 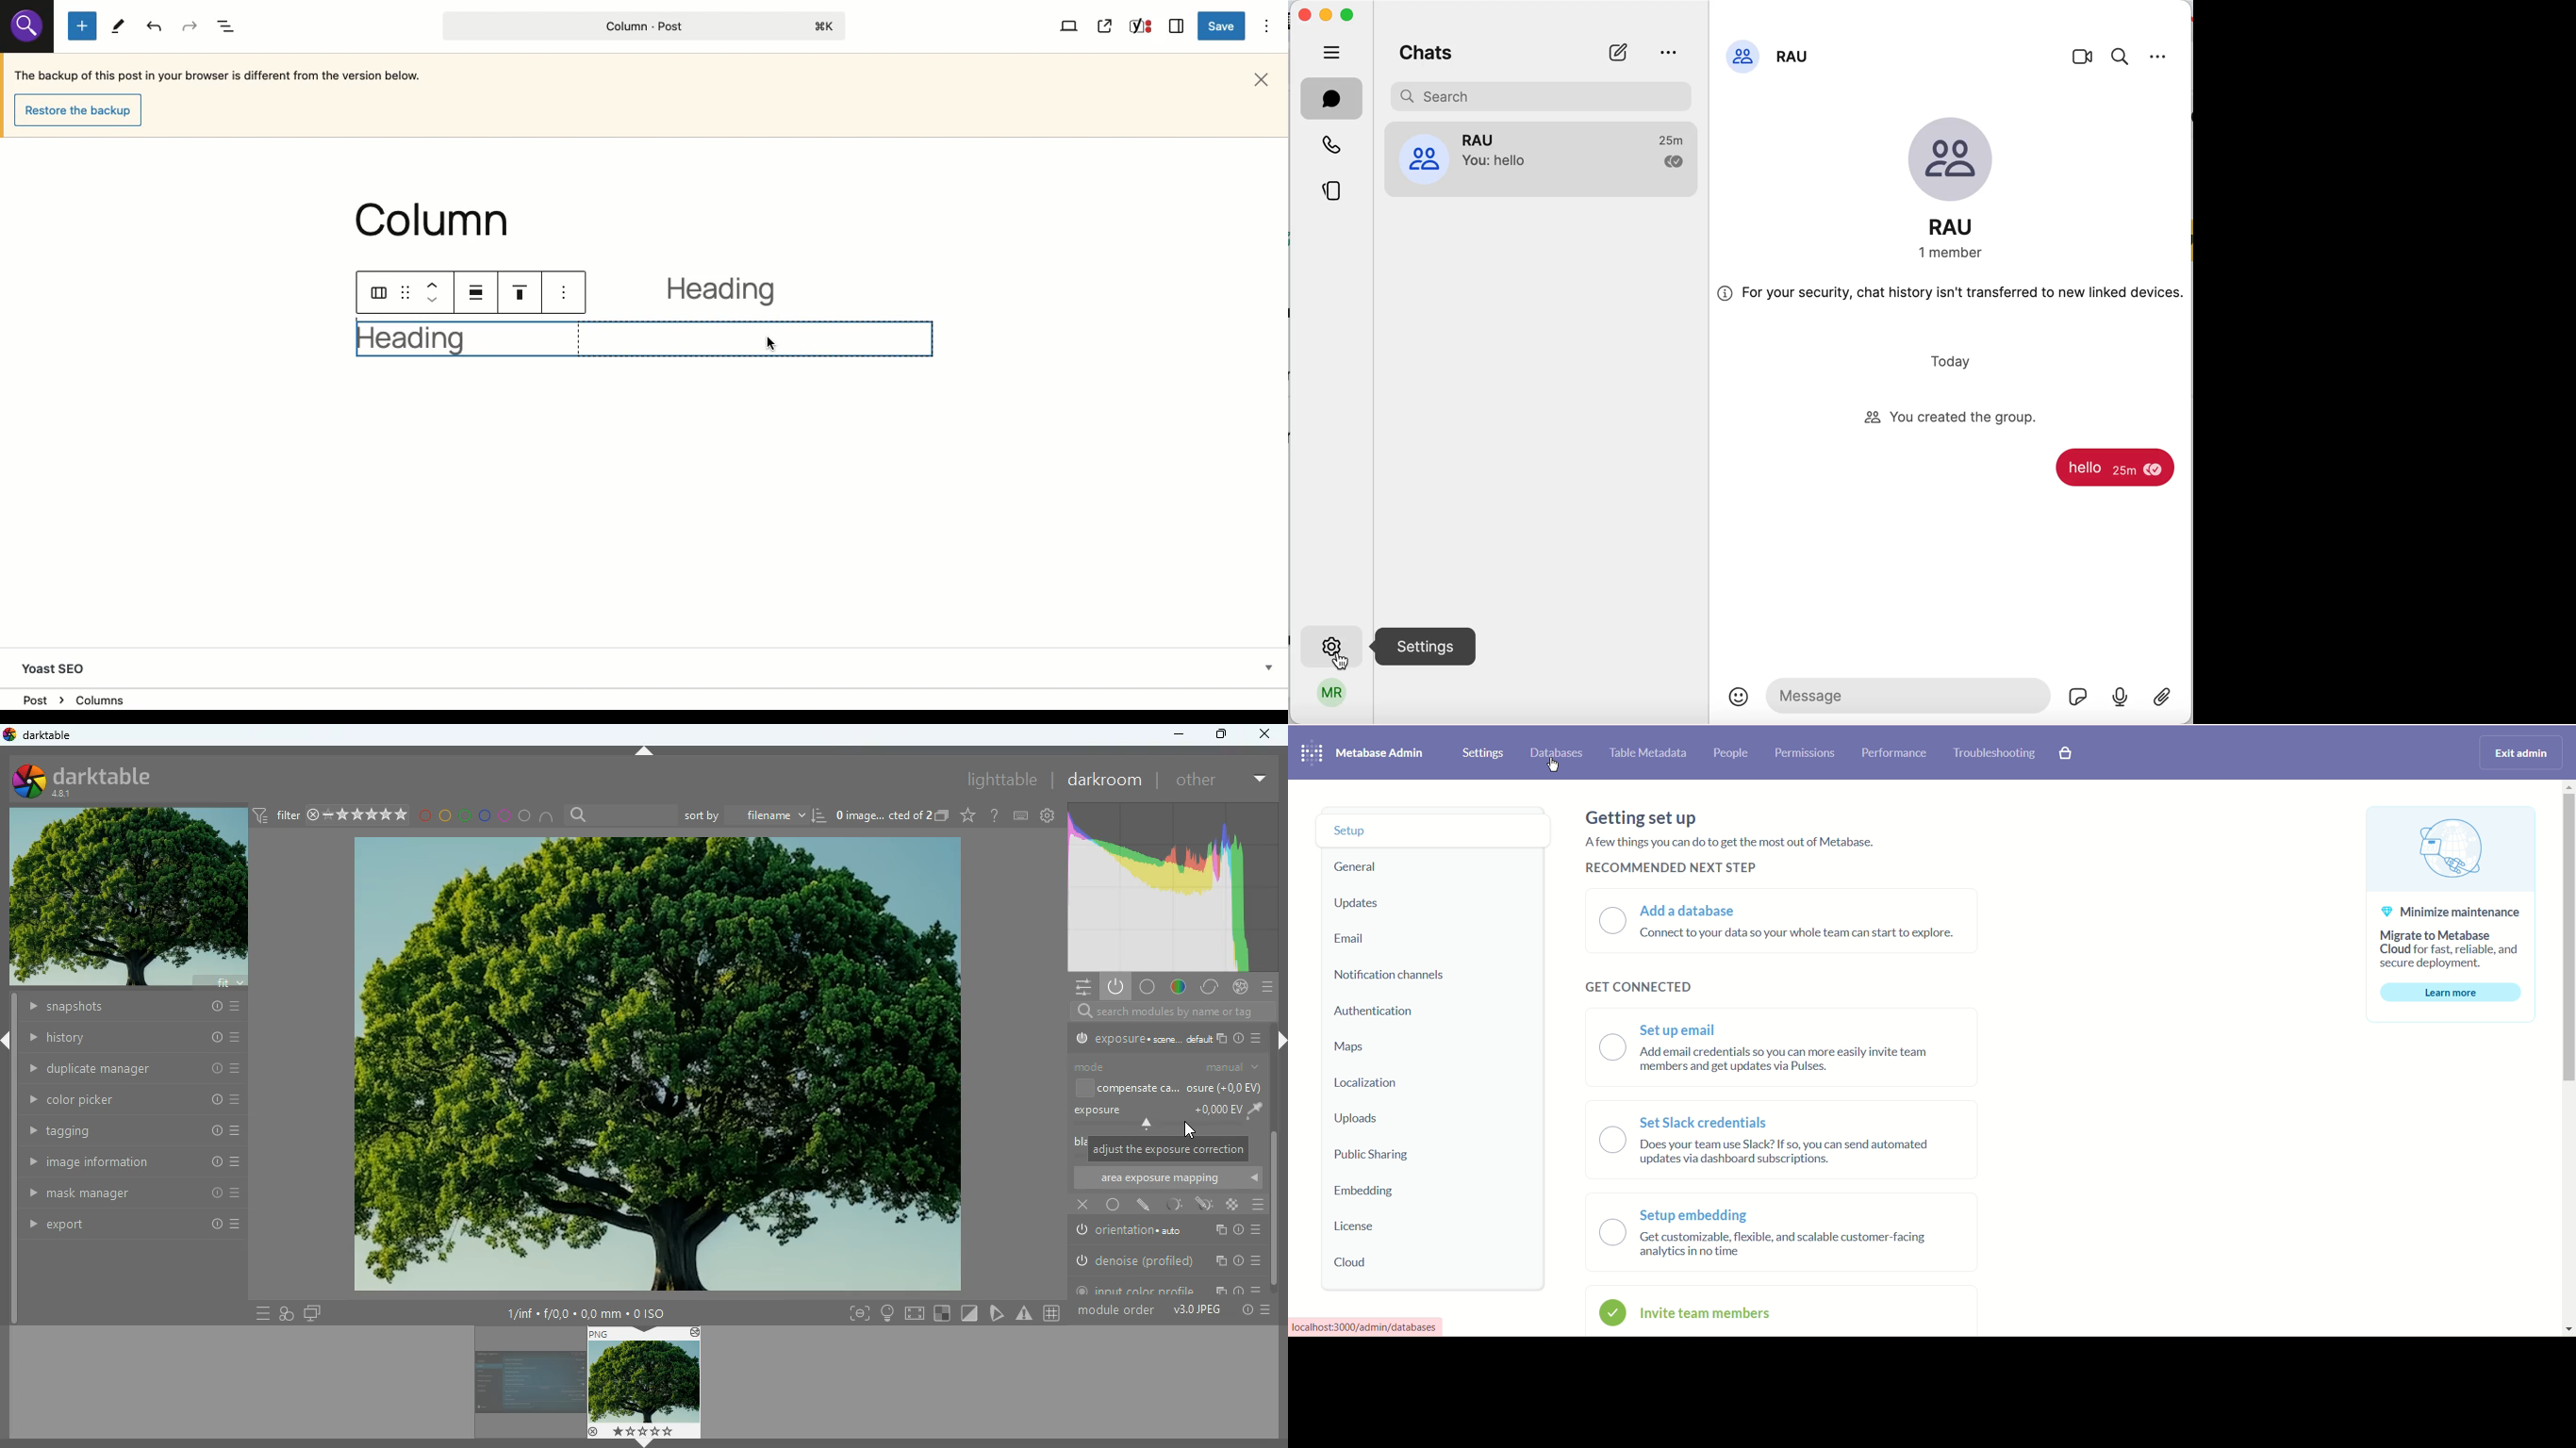 What do you see at coordinates (1082, 987) in the screenshot?
I see `settings` at bounding box center [1082, 987].